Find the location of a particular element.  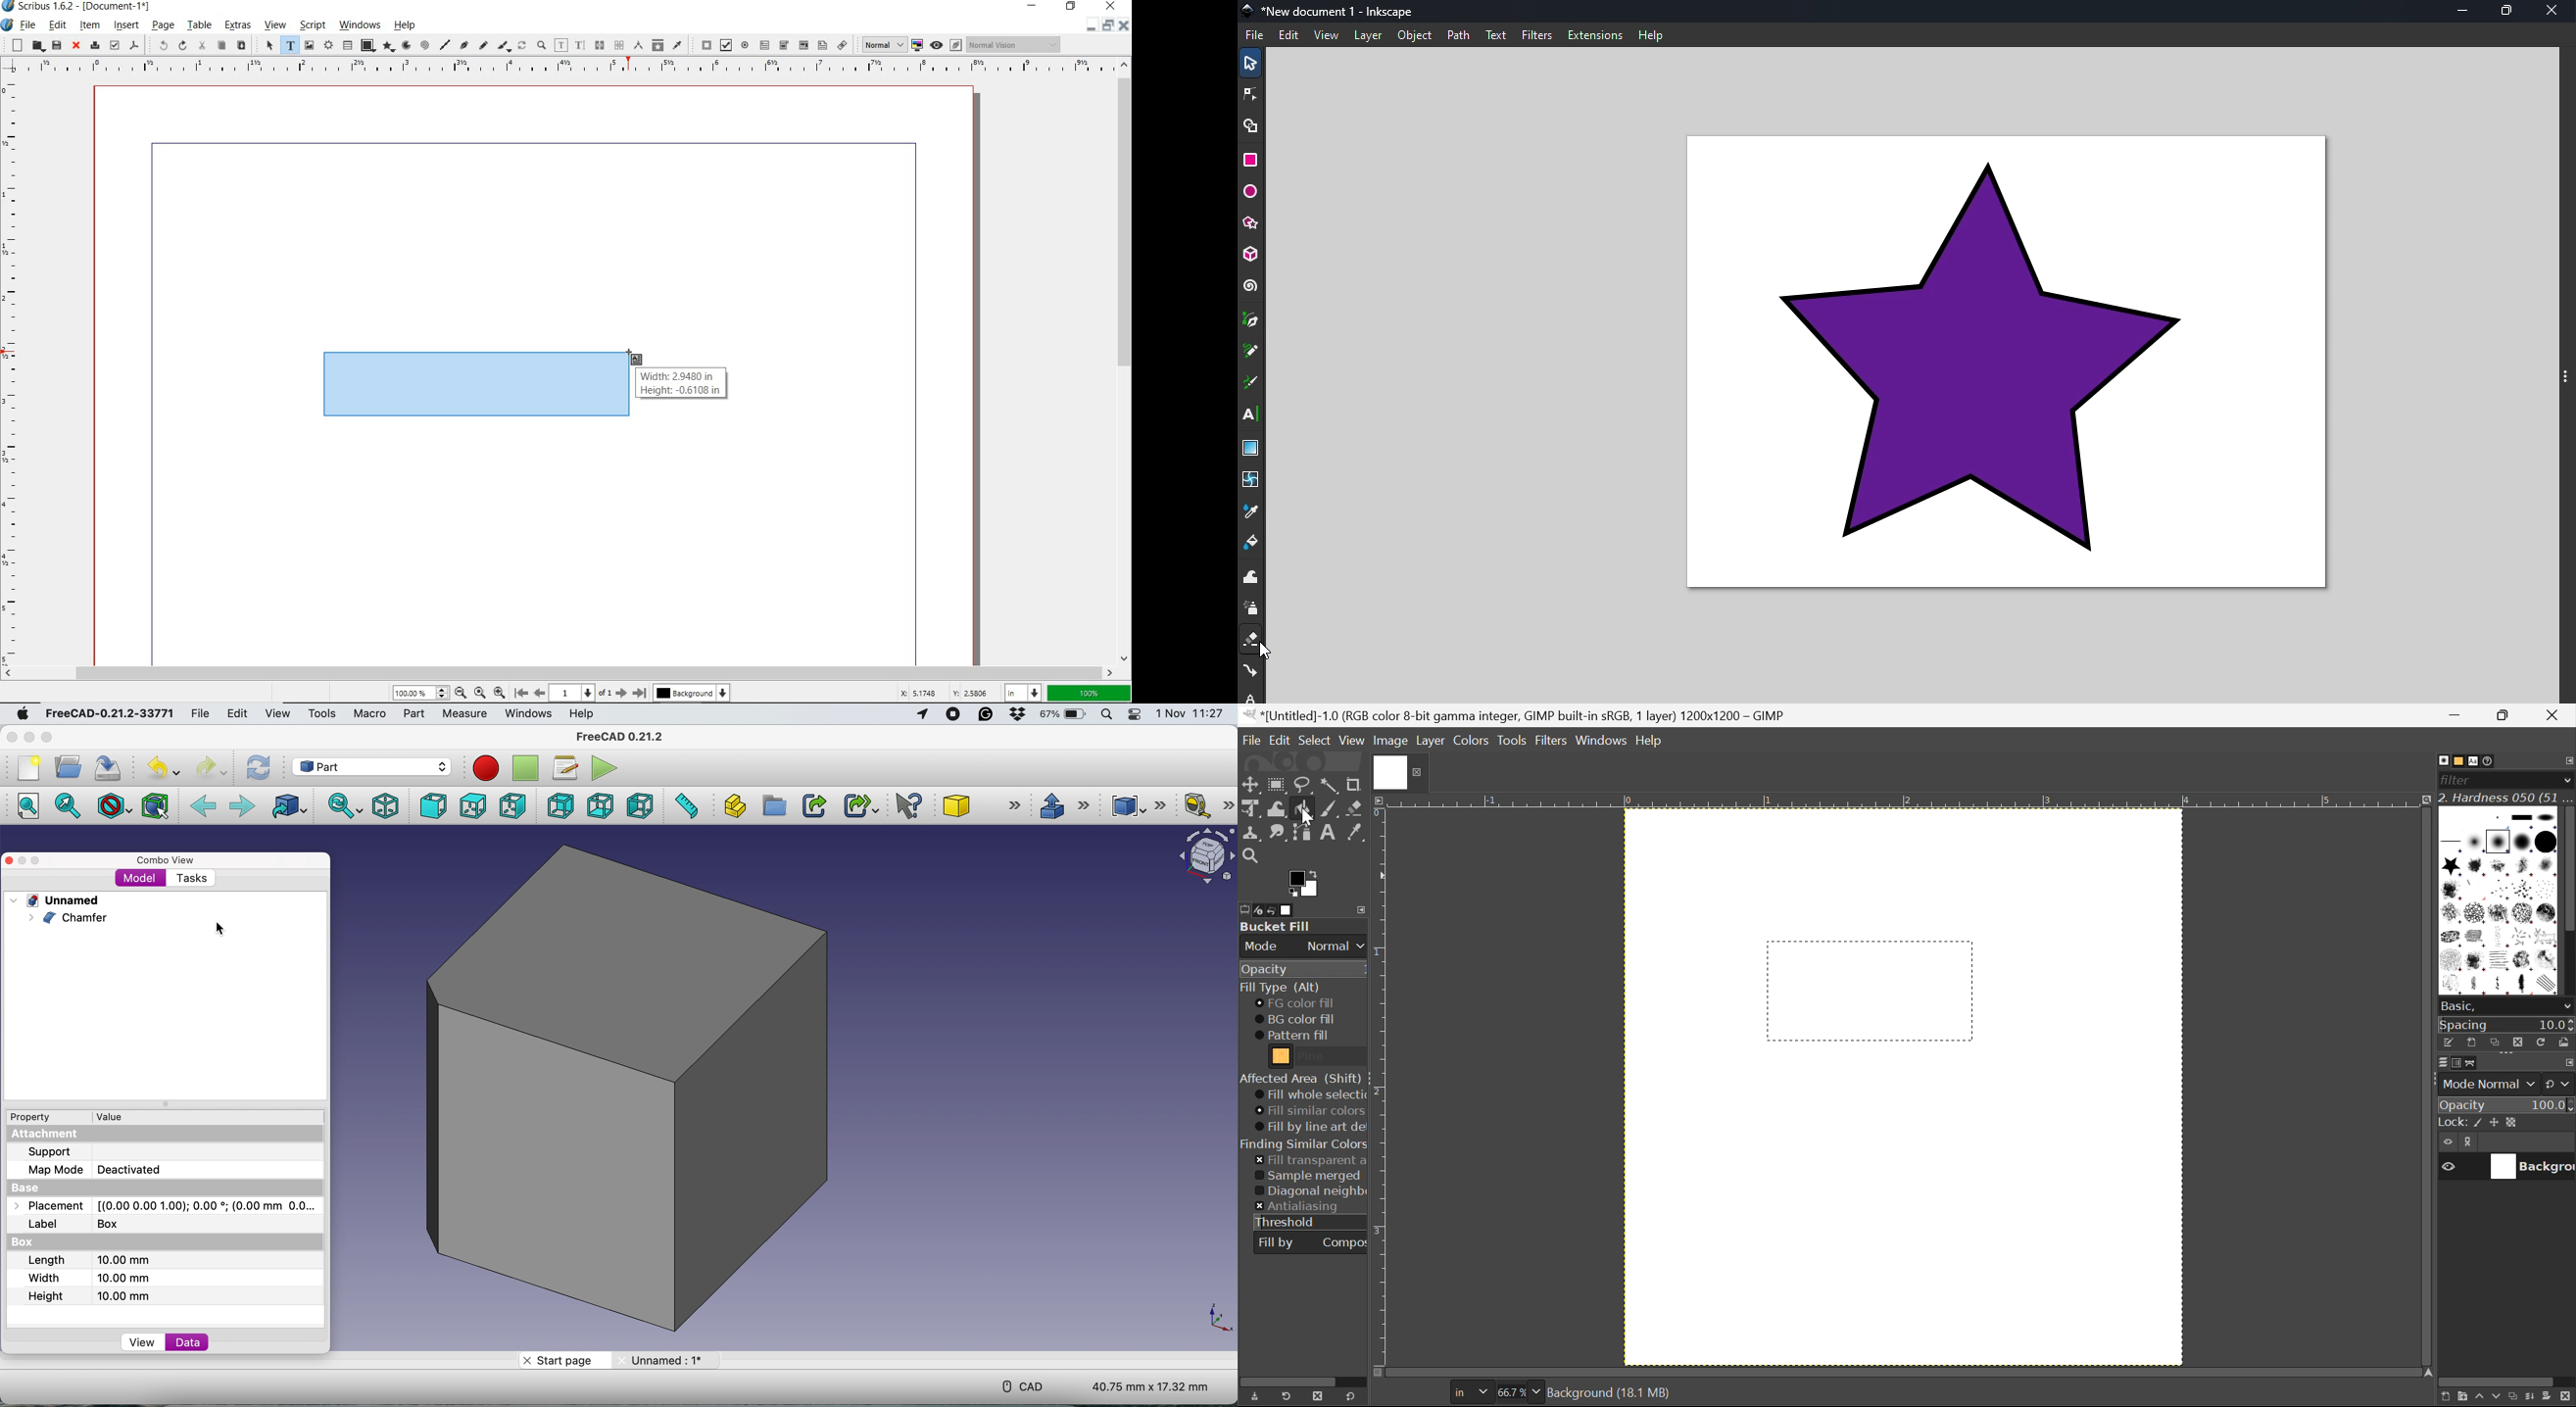

Pencil is located at coordinates (2501, 985).